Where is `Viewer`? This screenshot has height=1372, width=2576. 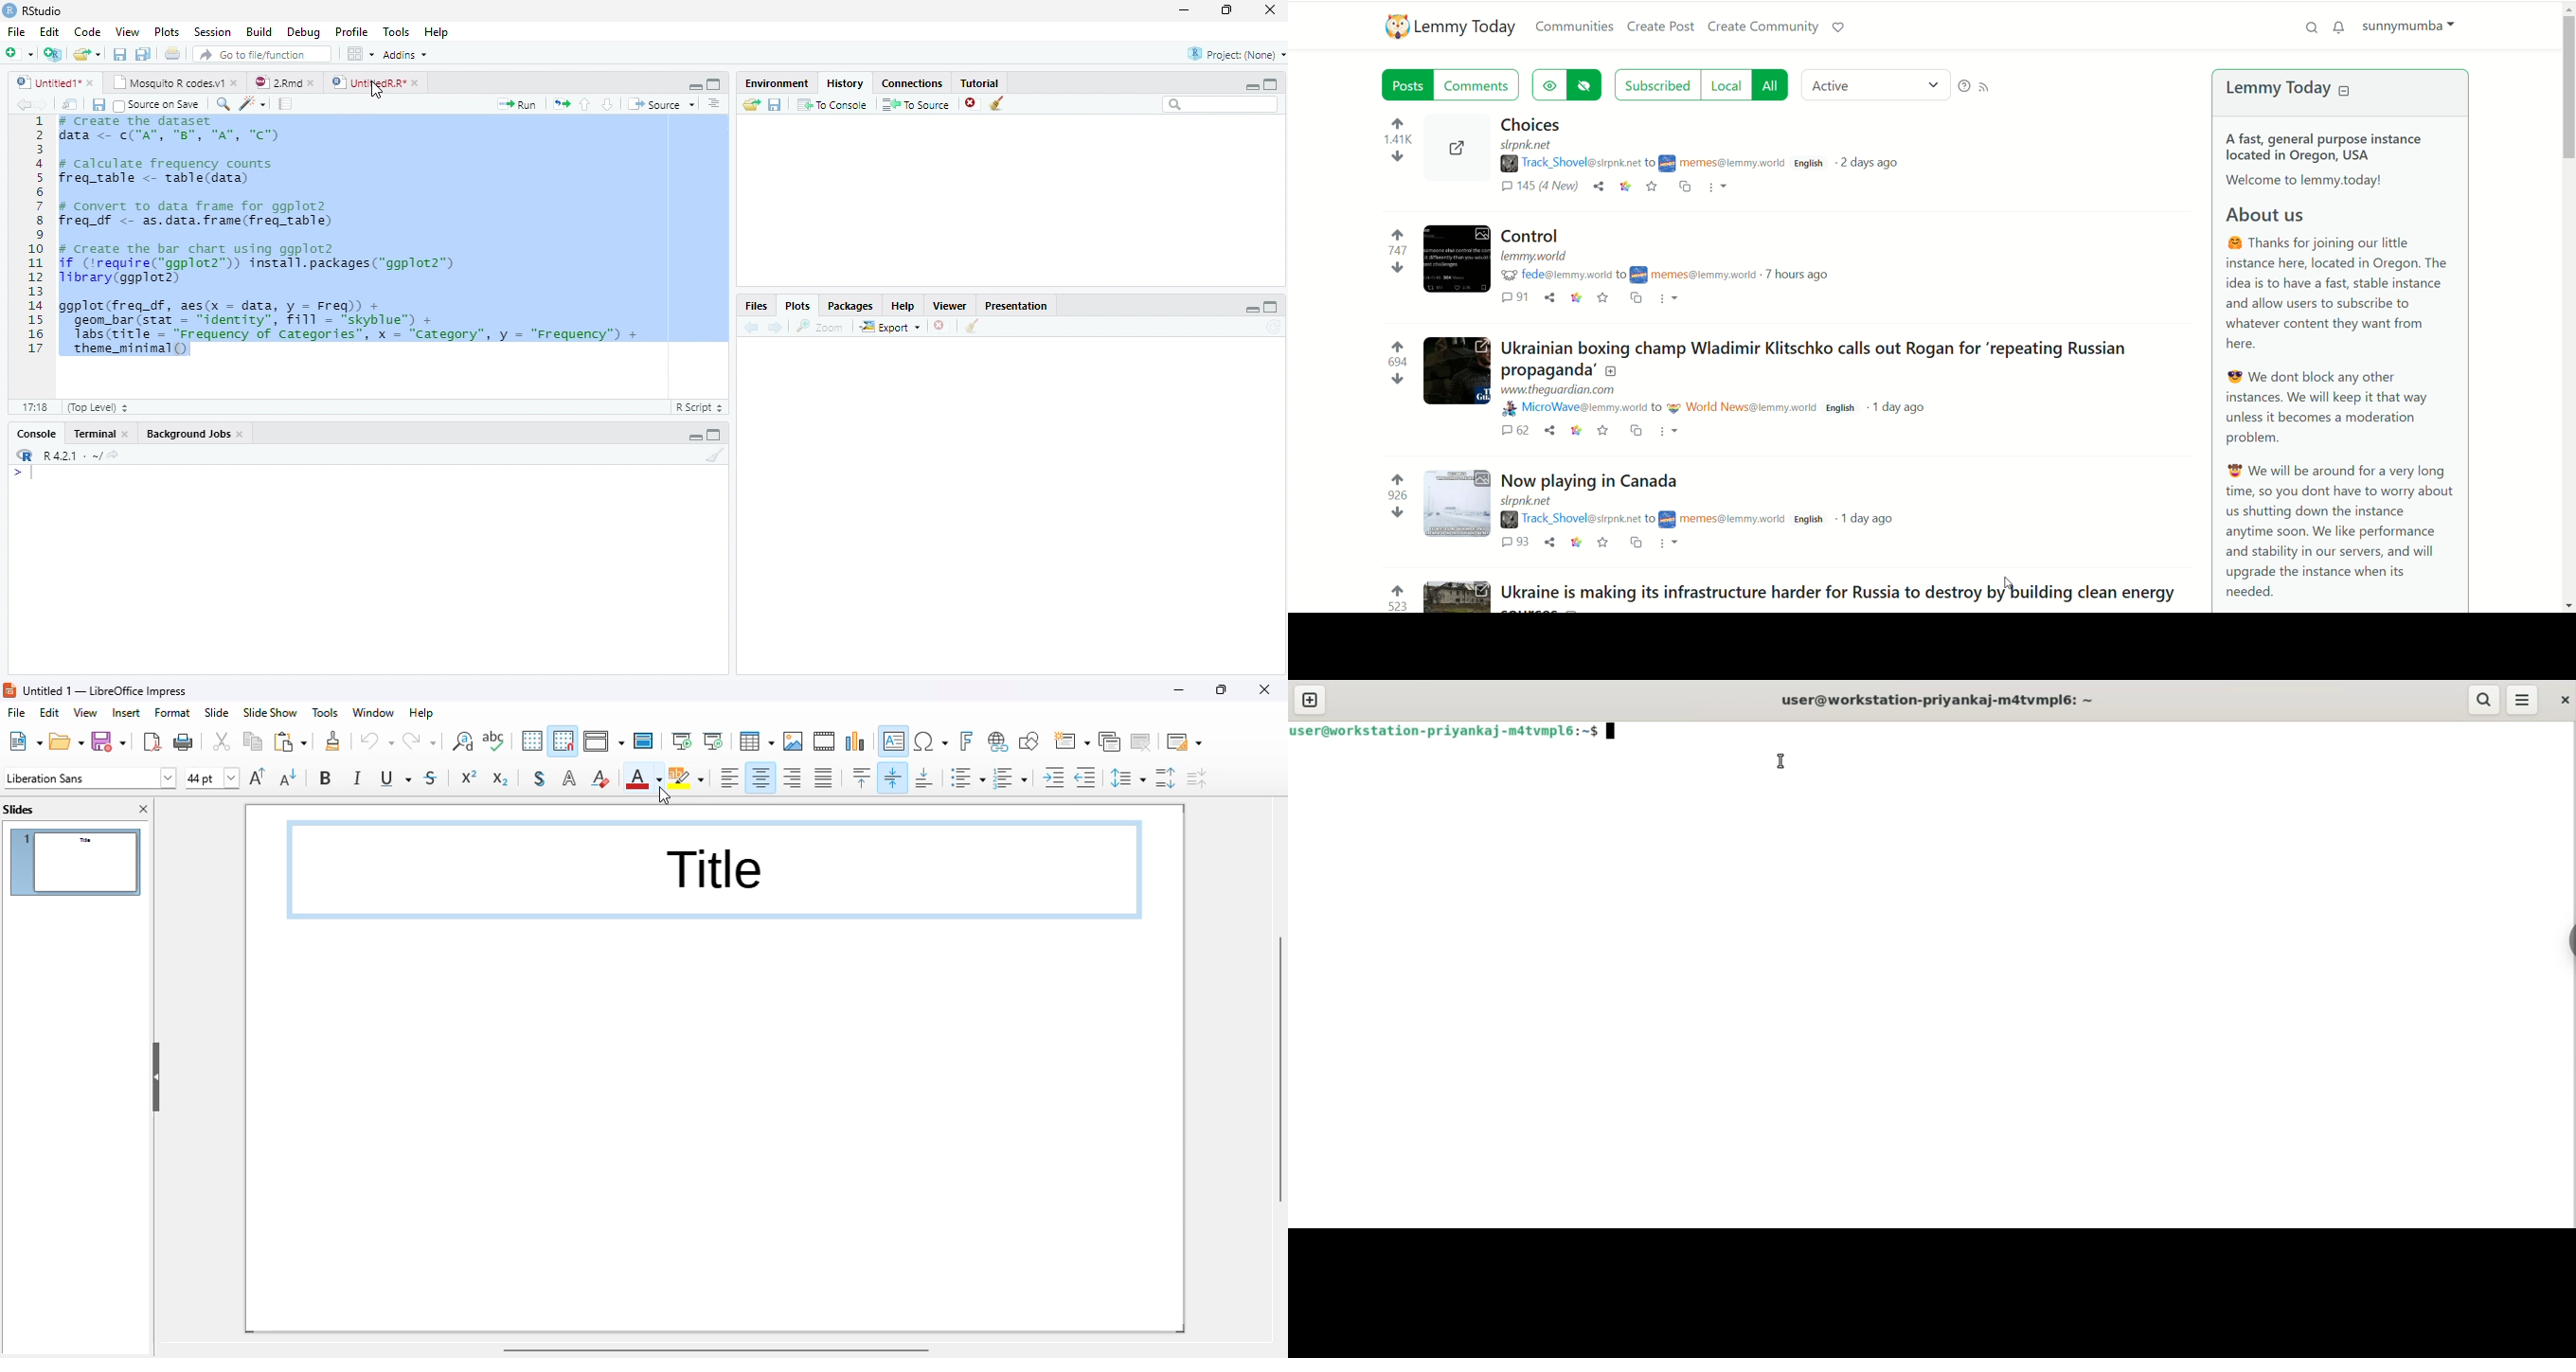 Viewer is located at coordinates (955, 307).